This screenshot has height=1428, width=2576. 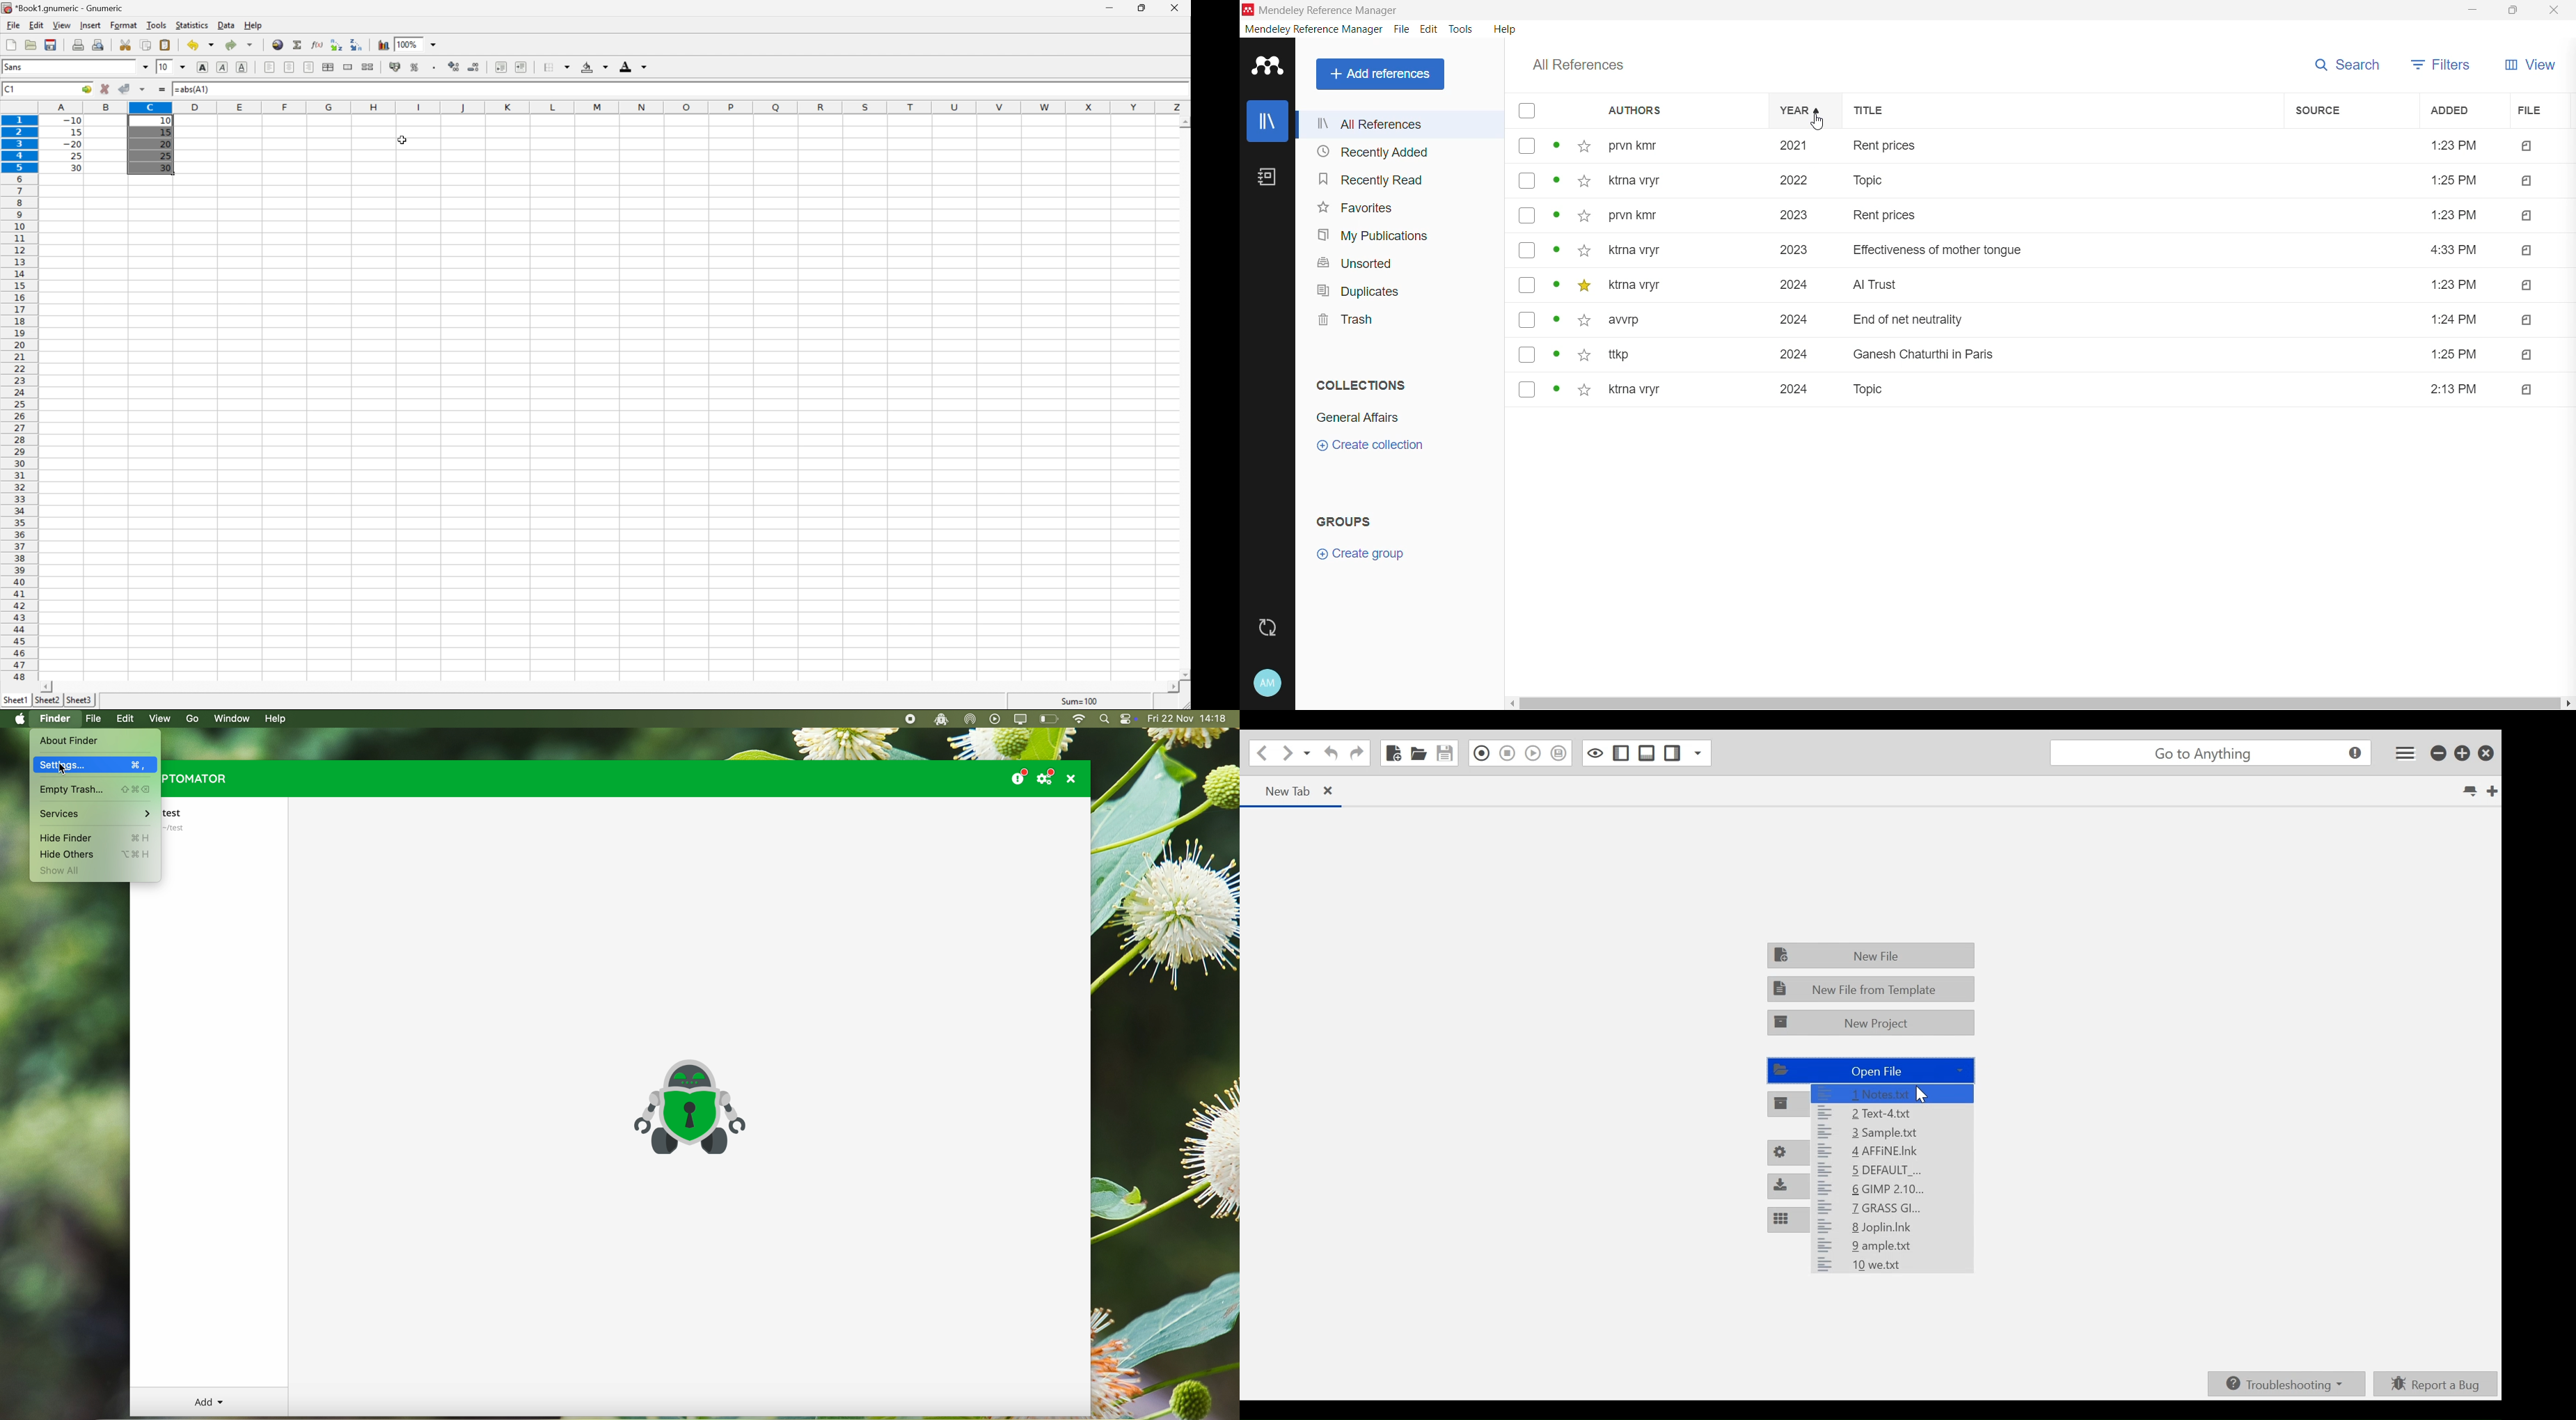 I want to click on List all tabs, so click(x=2469, y=791).